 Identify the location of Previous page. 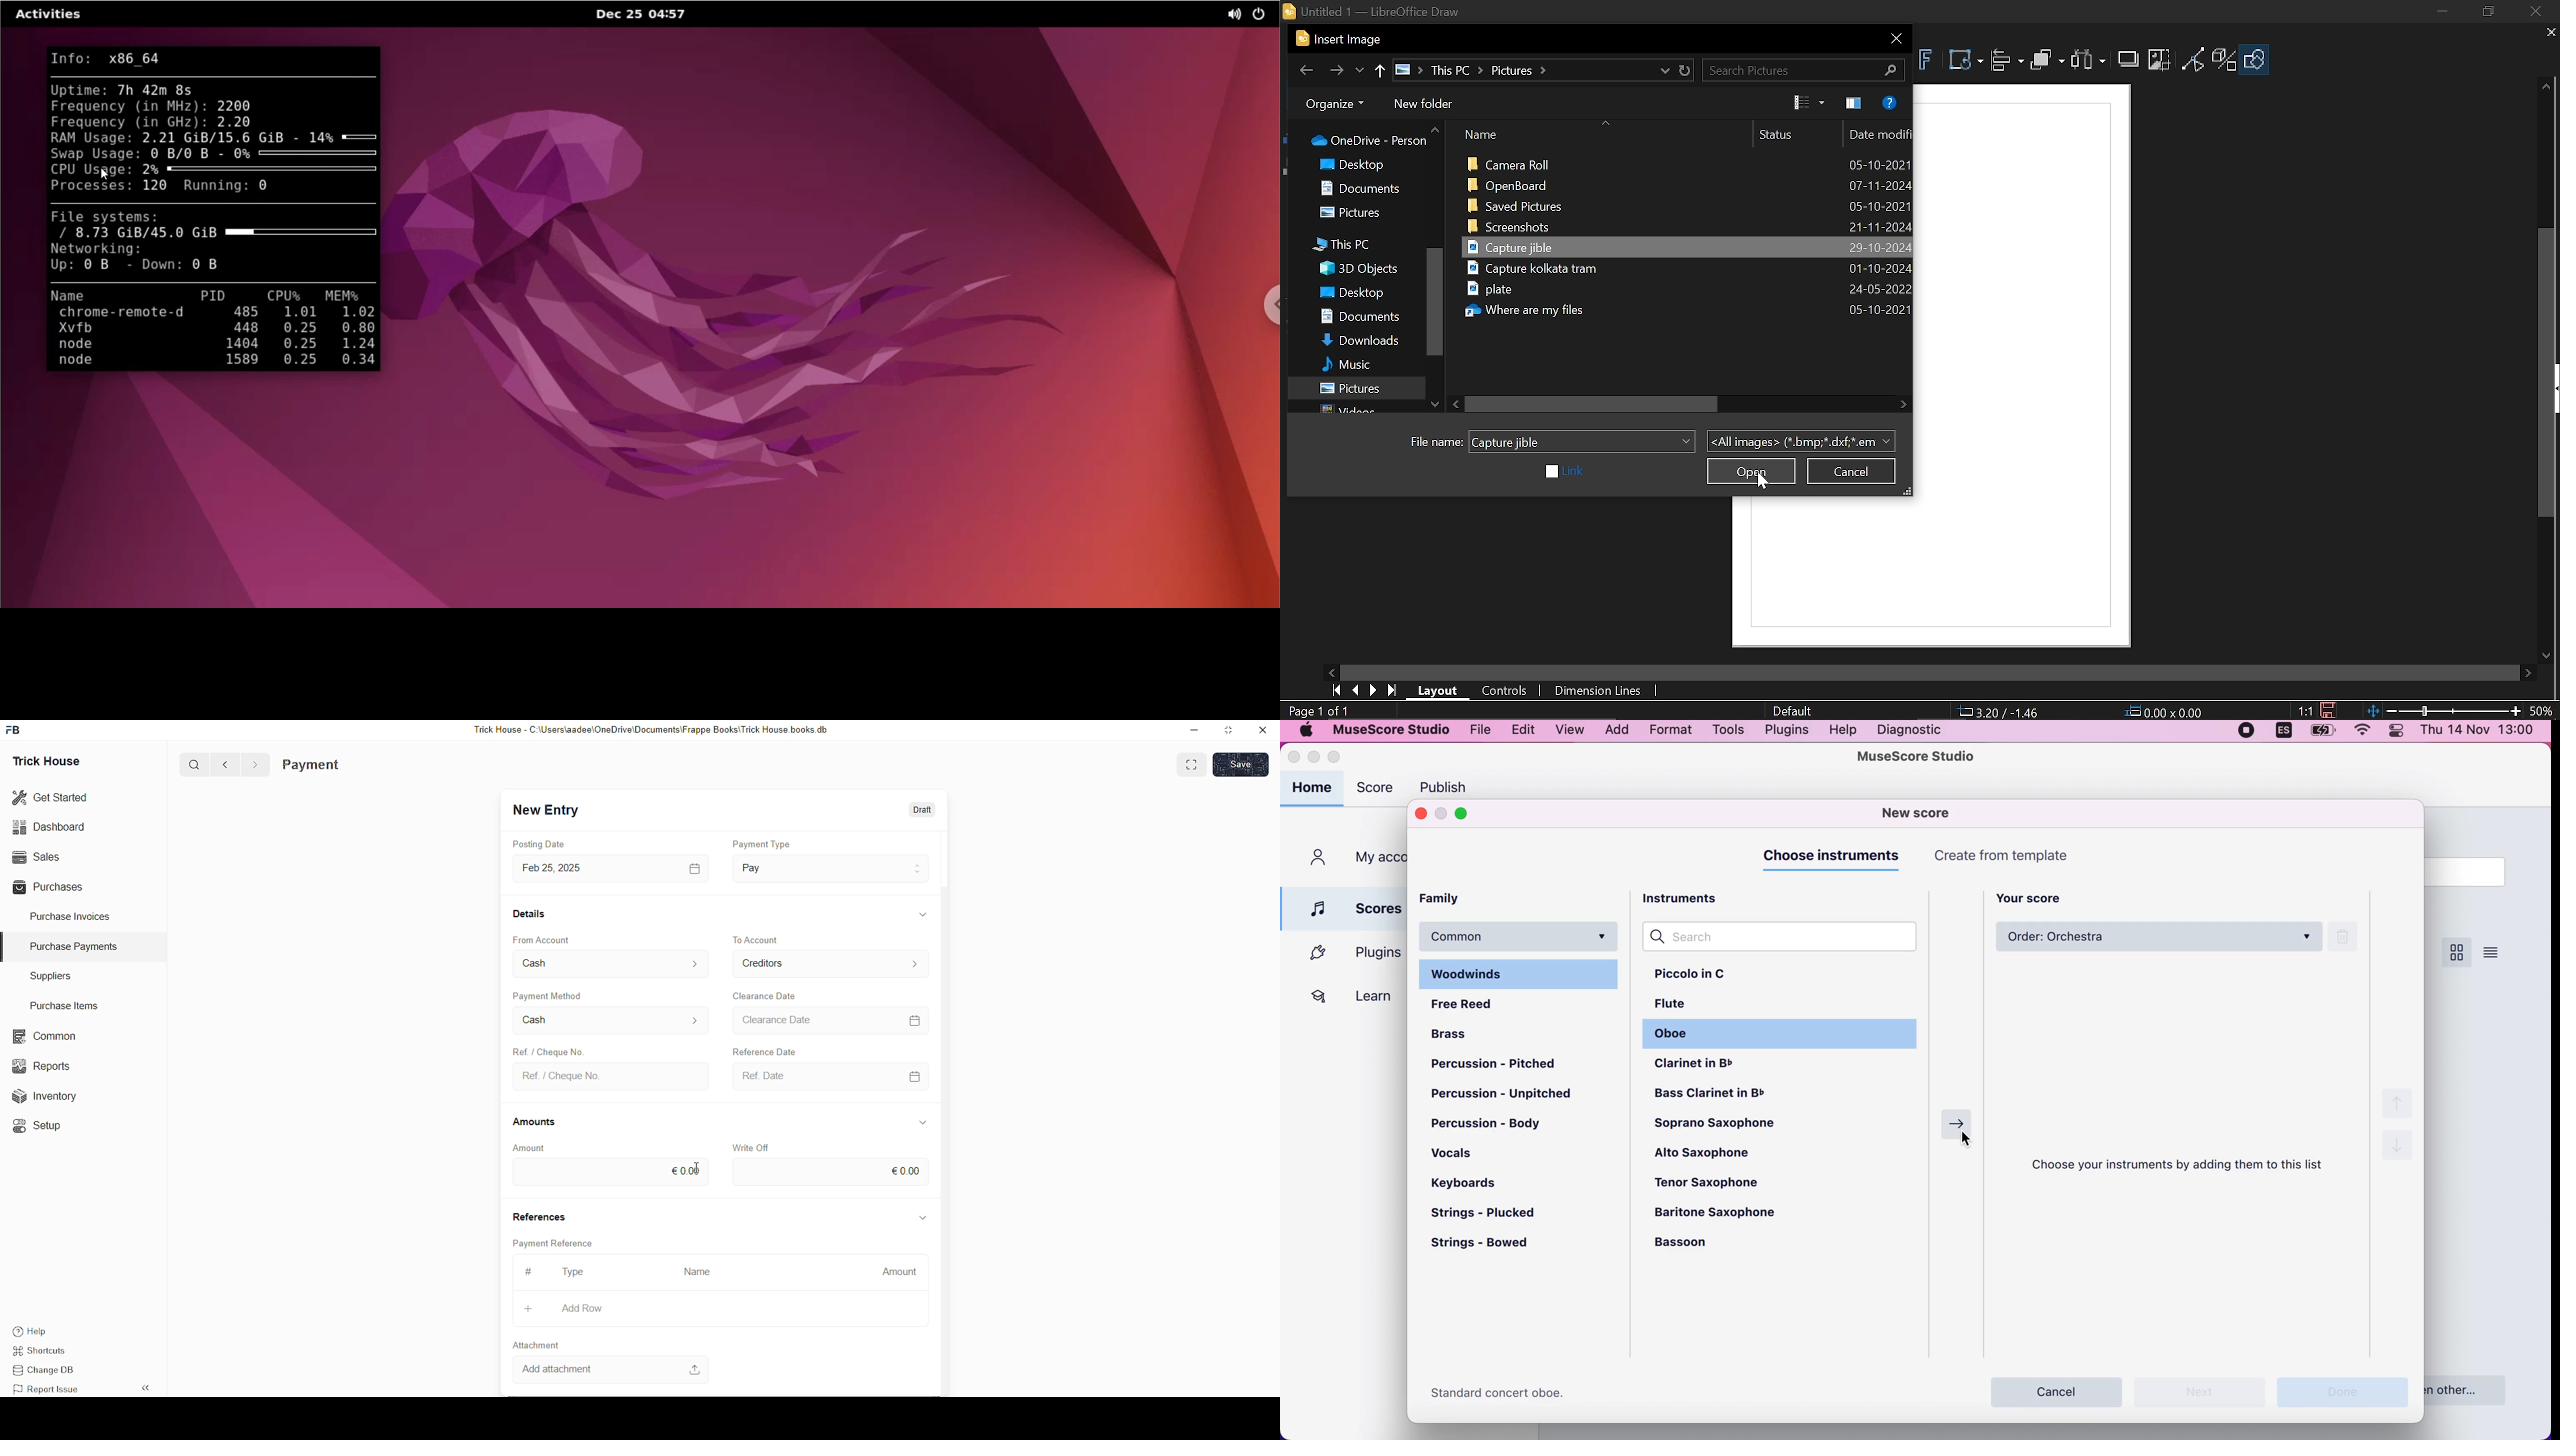
(1353, 691).